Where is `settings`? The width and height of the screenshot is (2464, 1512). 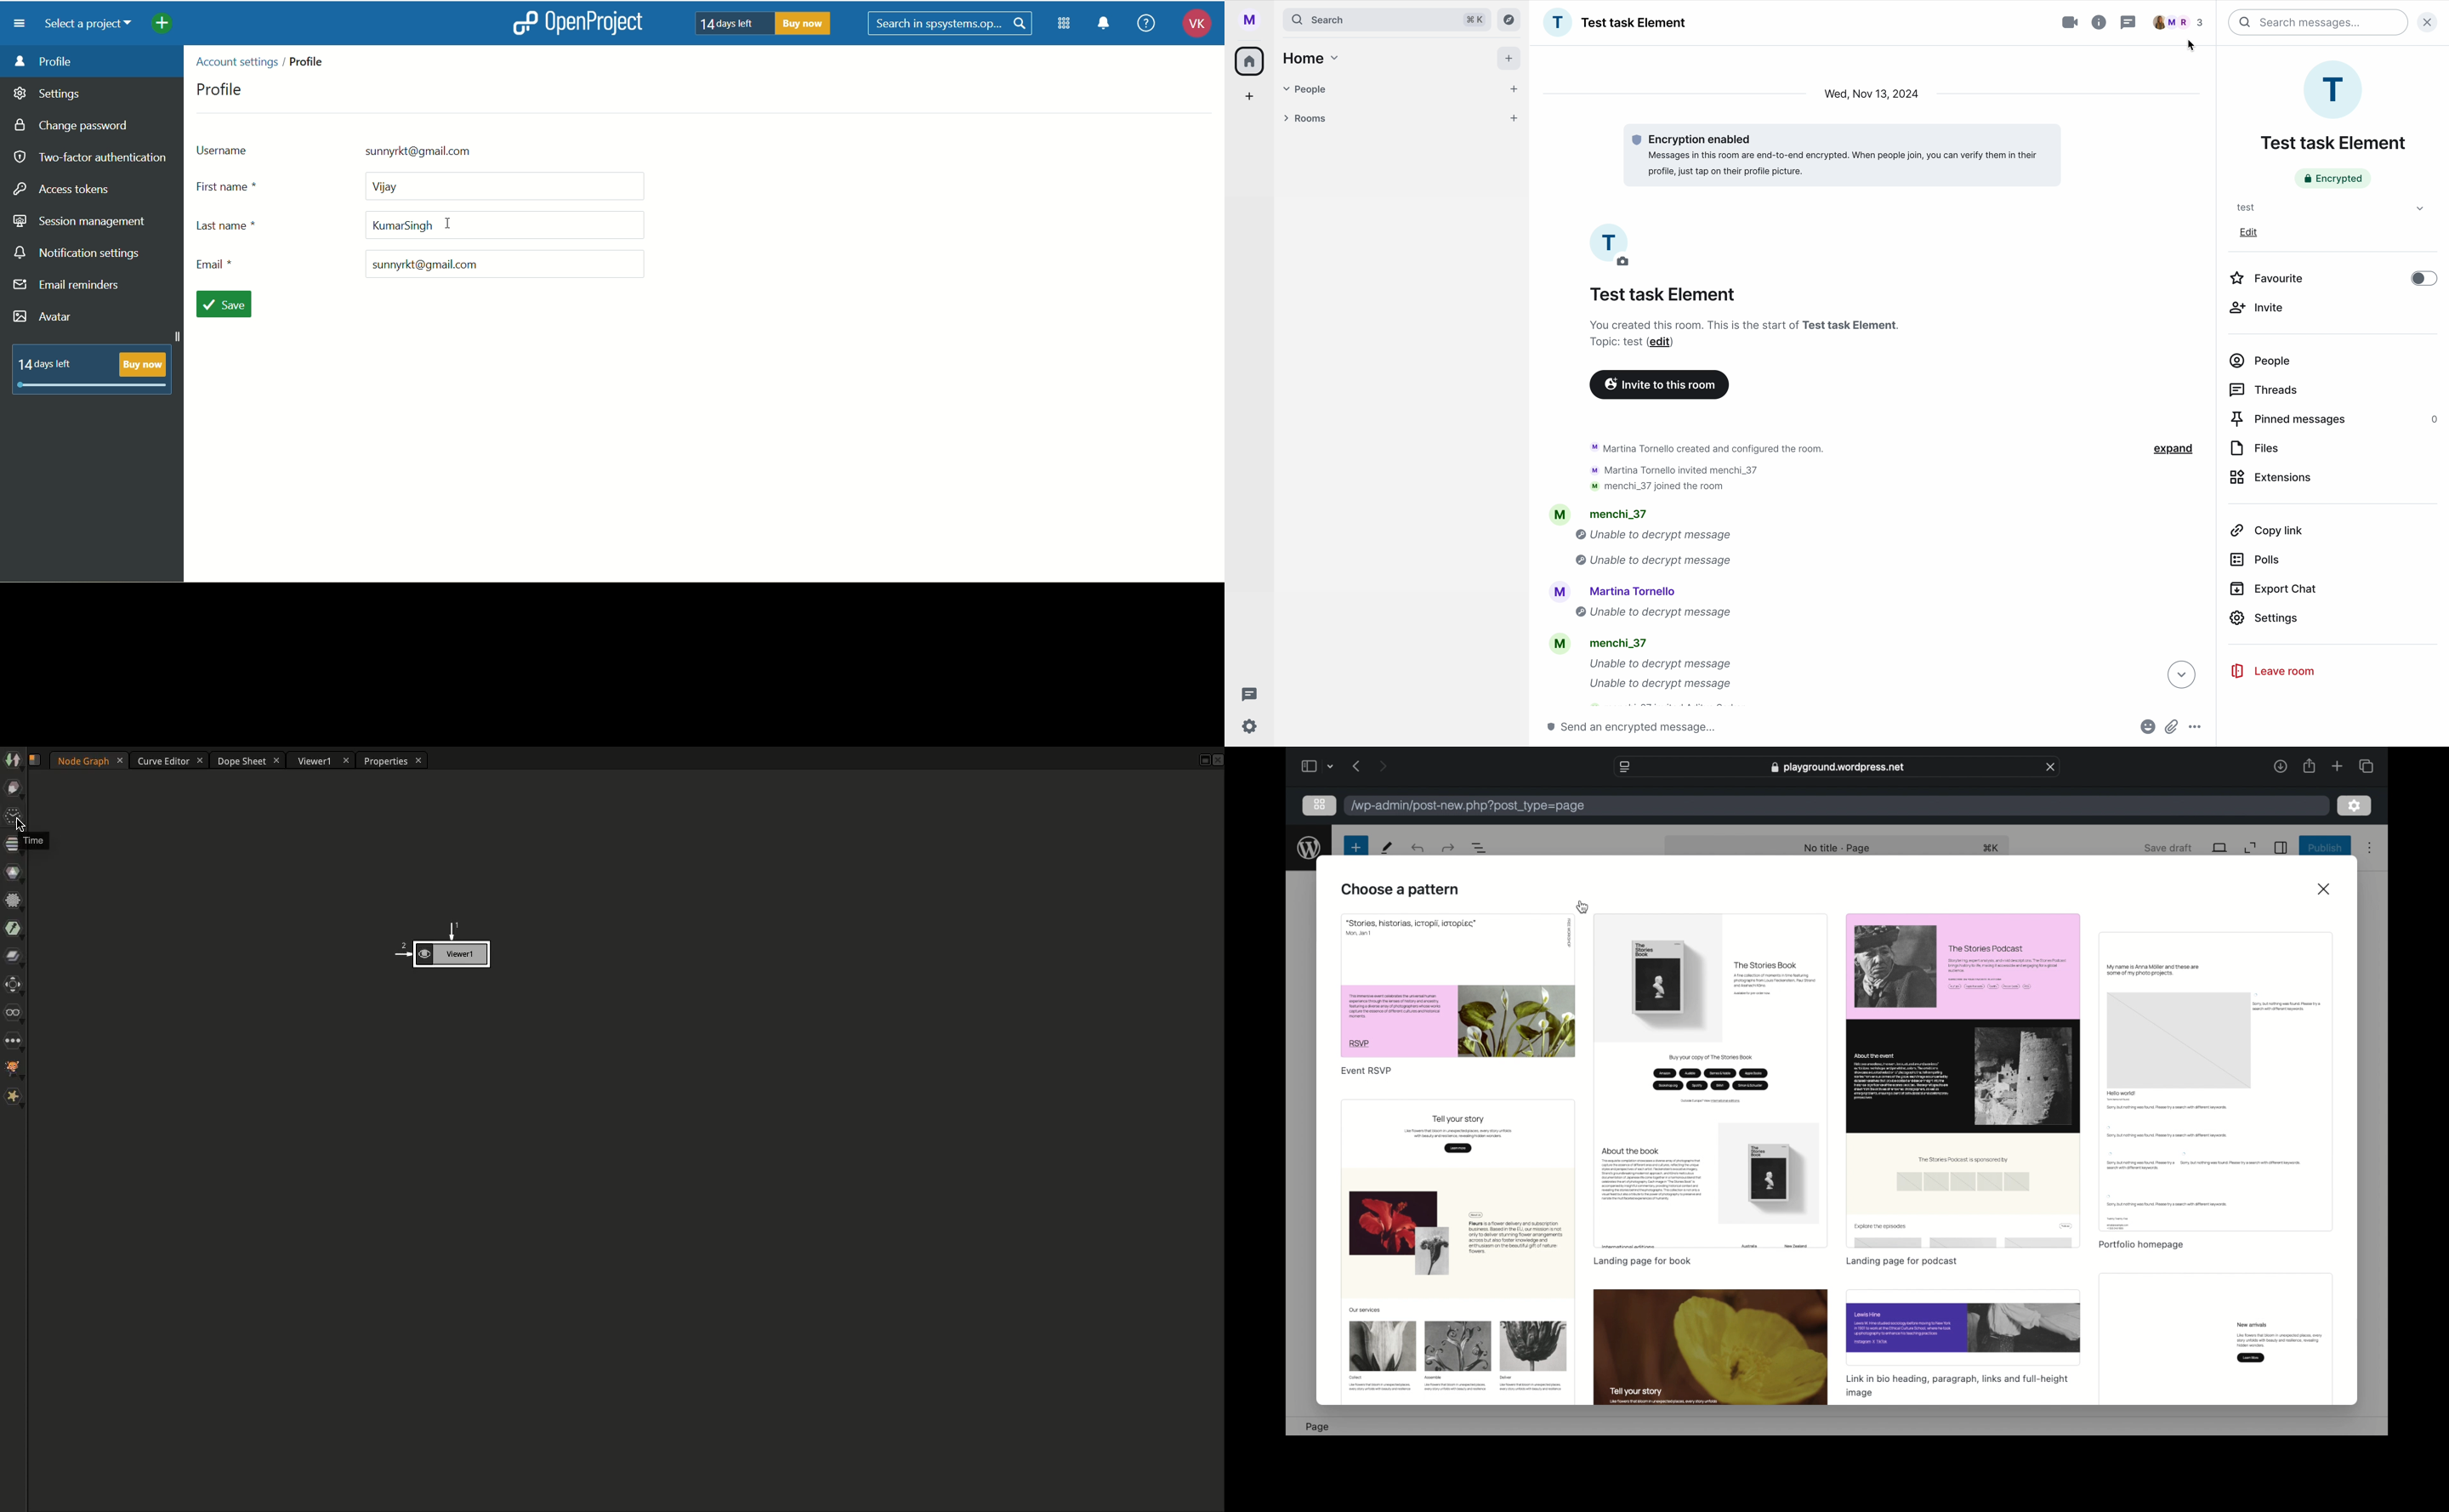
settings is located at coordinates (48, 96).